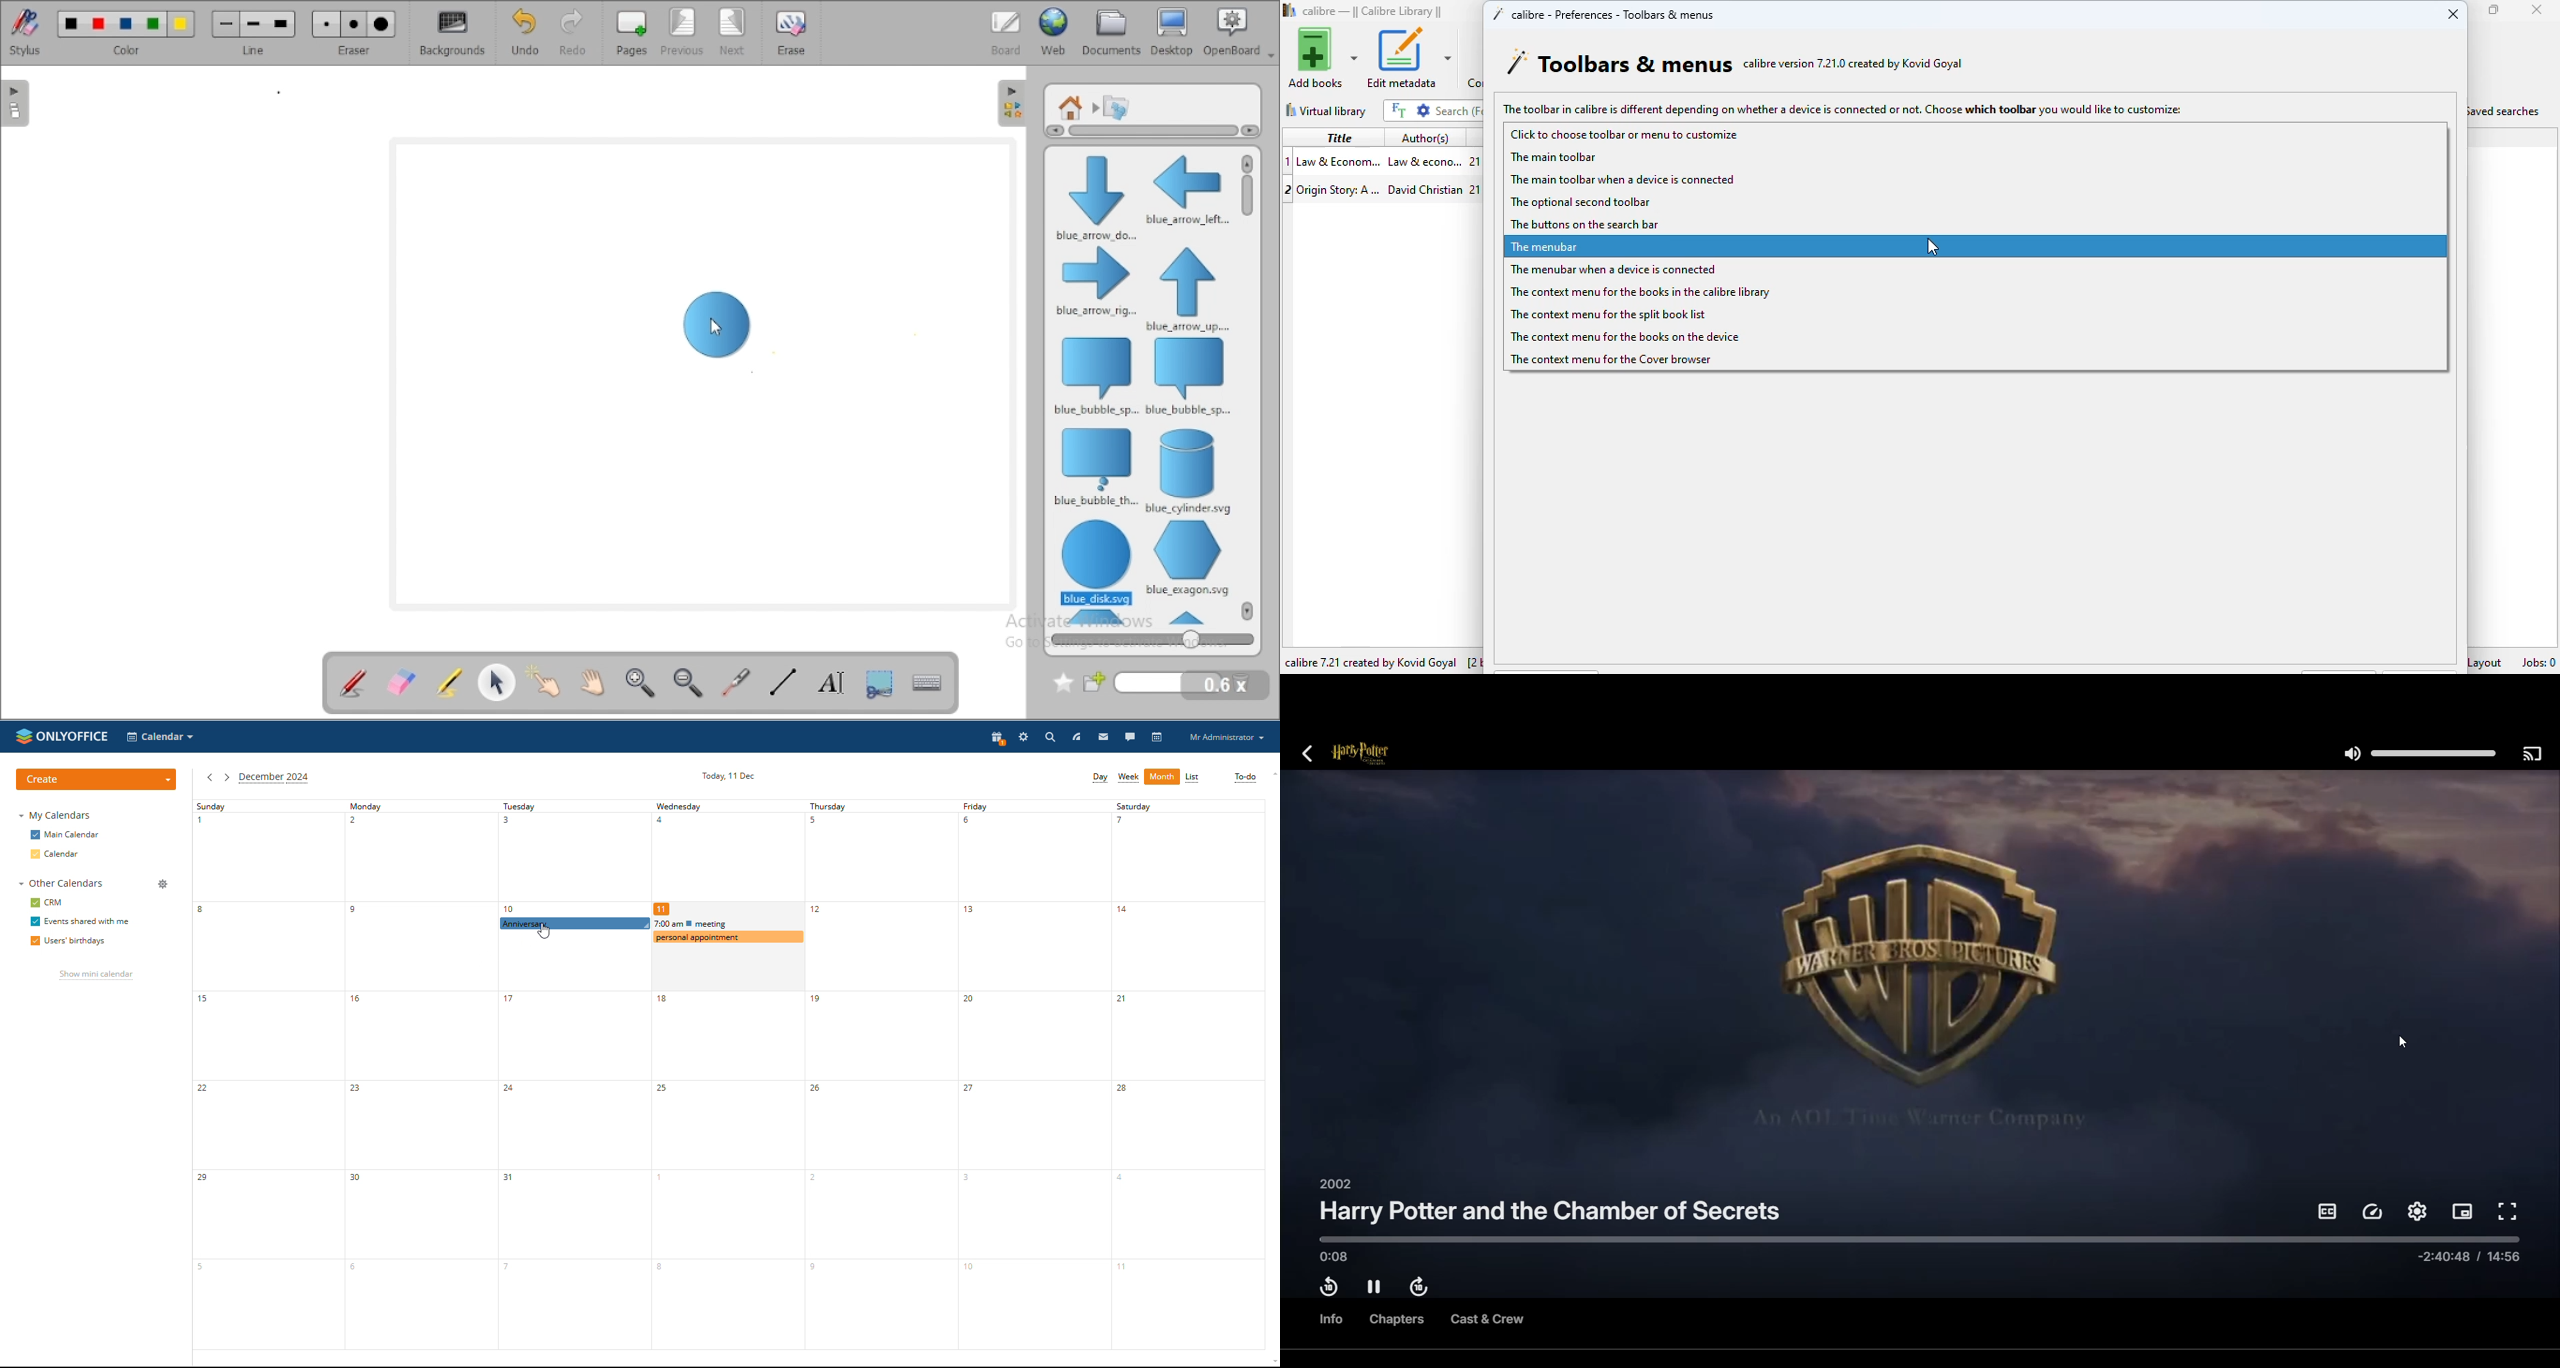 The image size is (2576, 1372). Describe the element at coordinates (160, 737) in the screenshot. I see `select application` at that location.